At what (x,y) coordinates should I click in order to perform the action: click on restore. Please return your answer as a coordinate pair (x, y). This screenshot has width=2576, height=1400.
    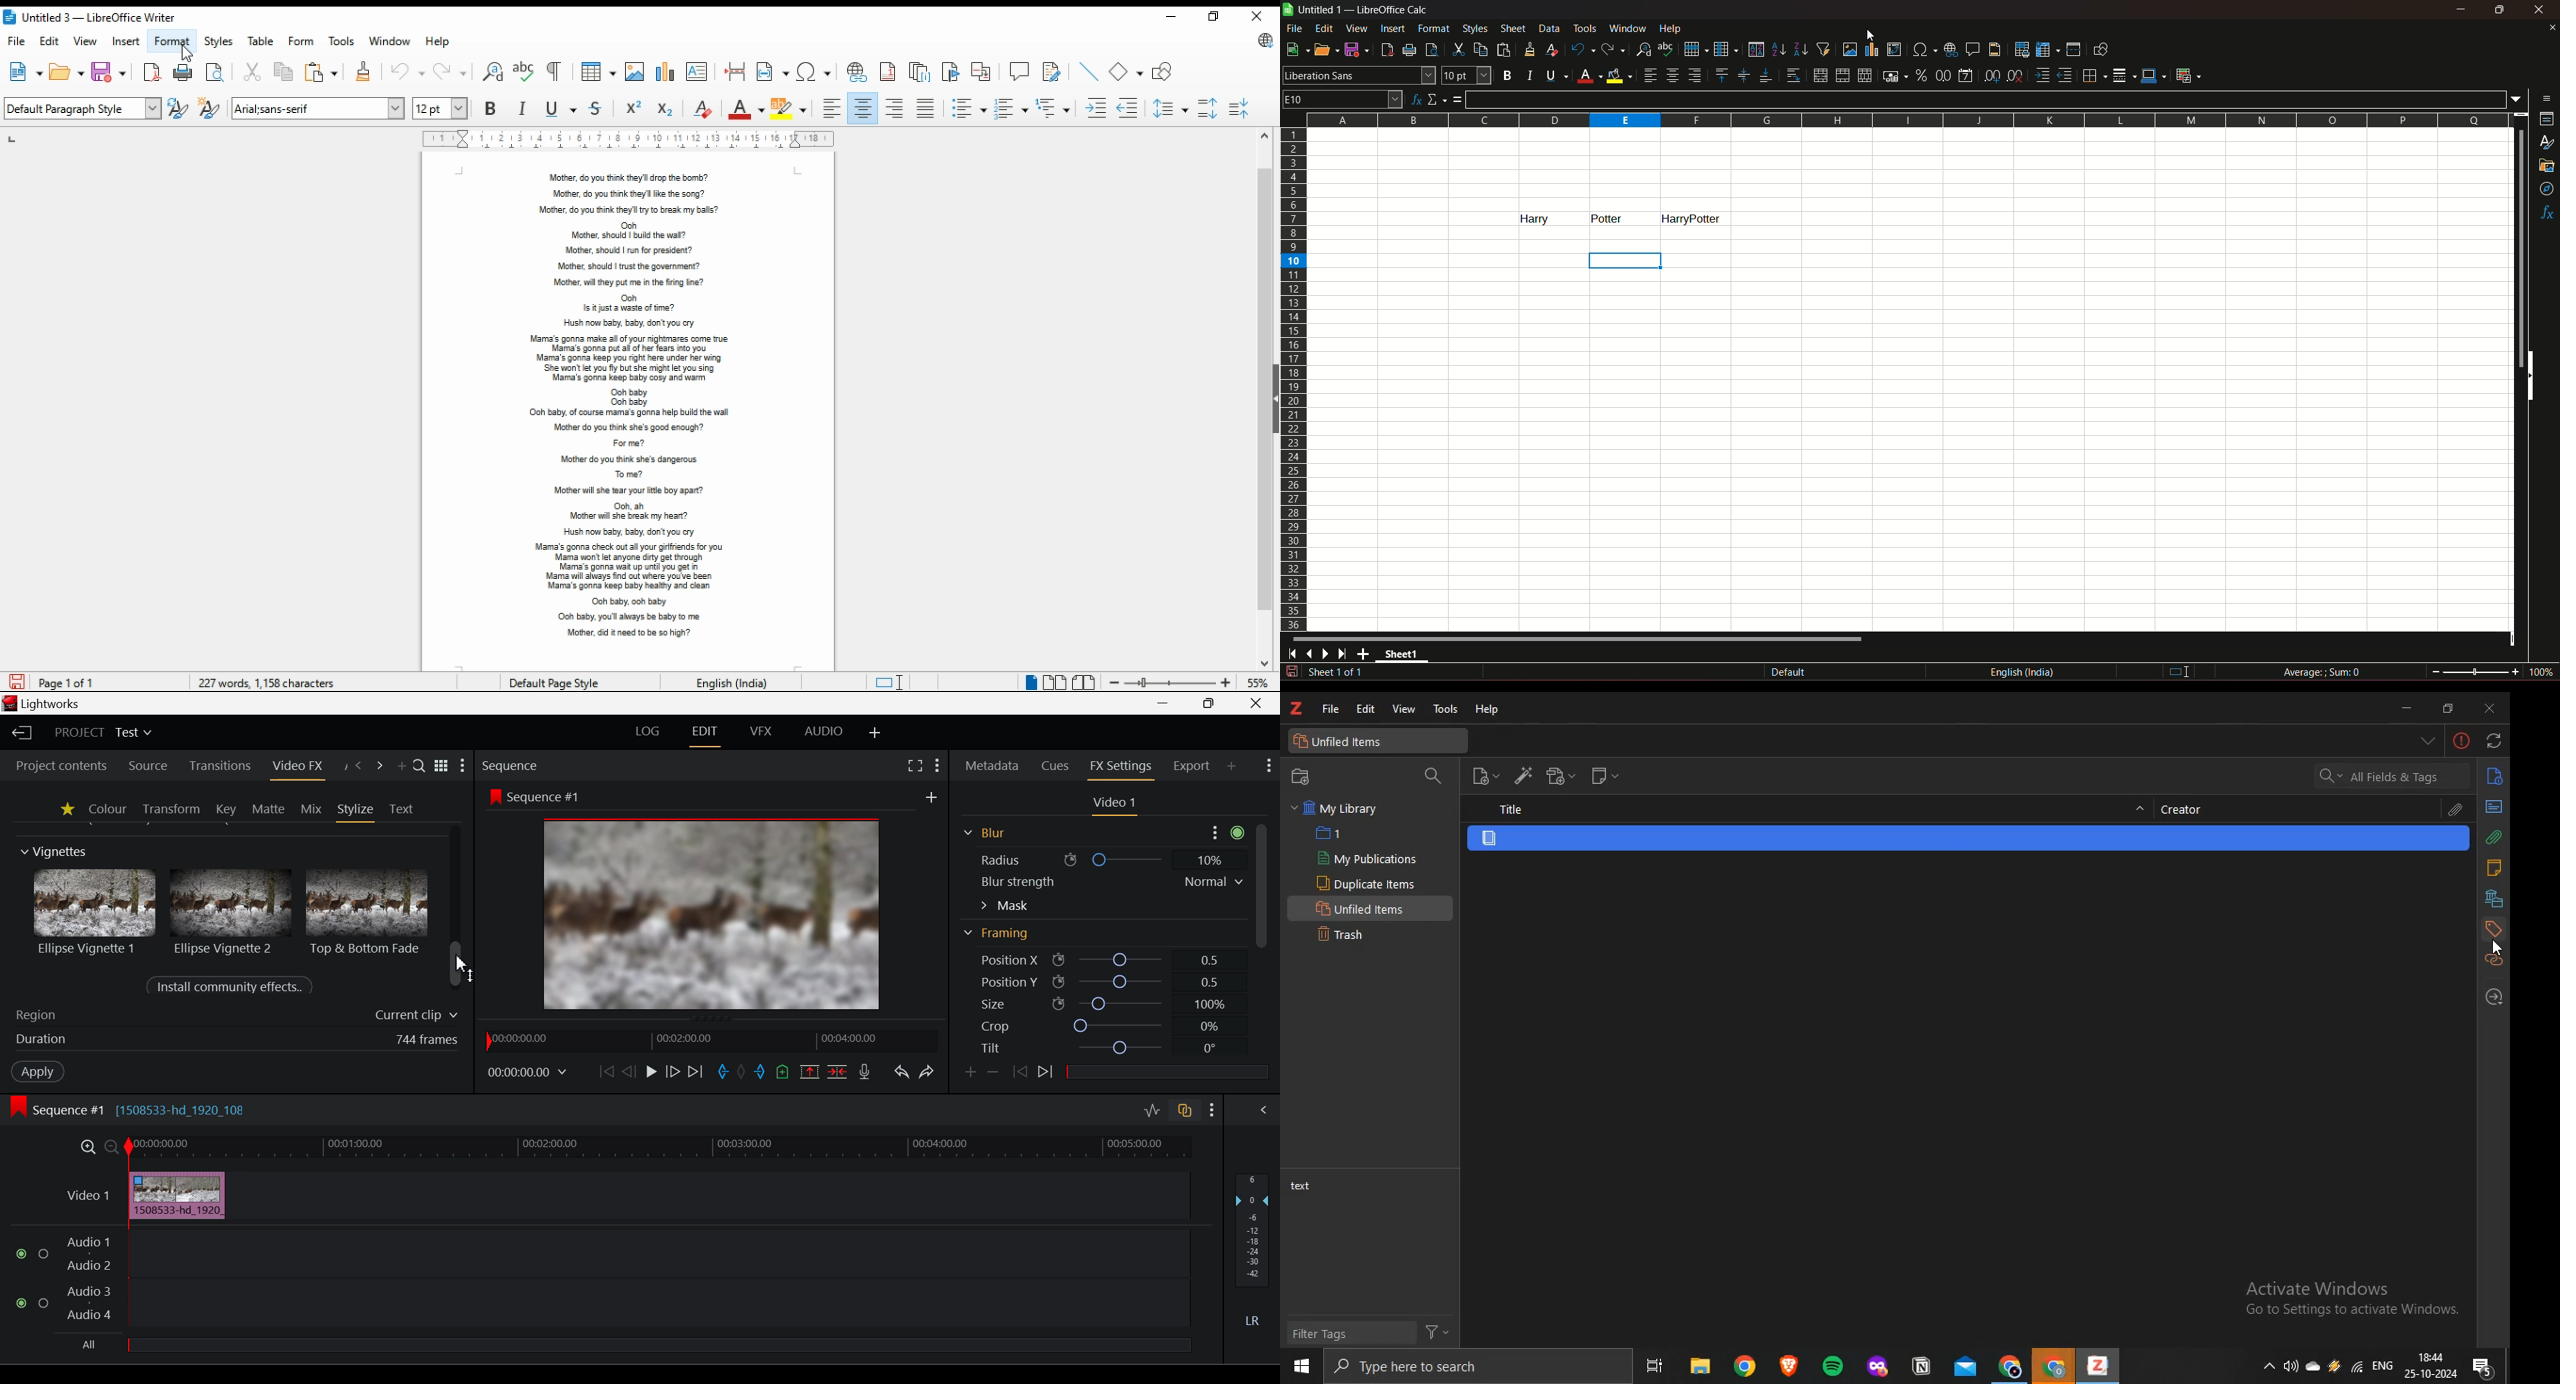
    Looking at the image, I should click on (1211, 17).